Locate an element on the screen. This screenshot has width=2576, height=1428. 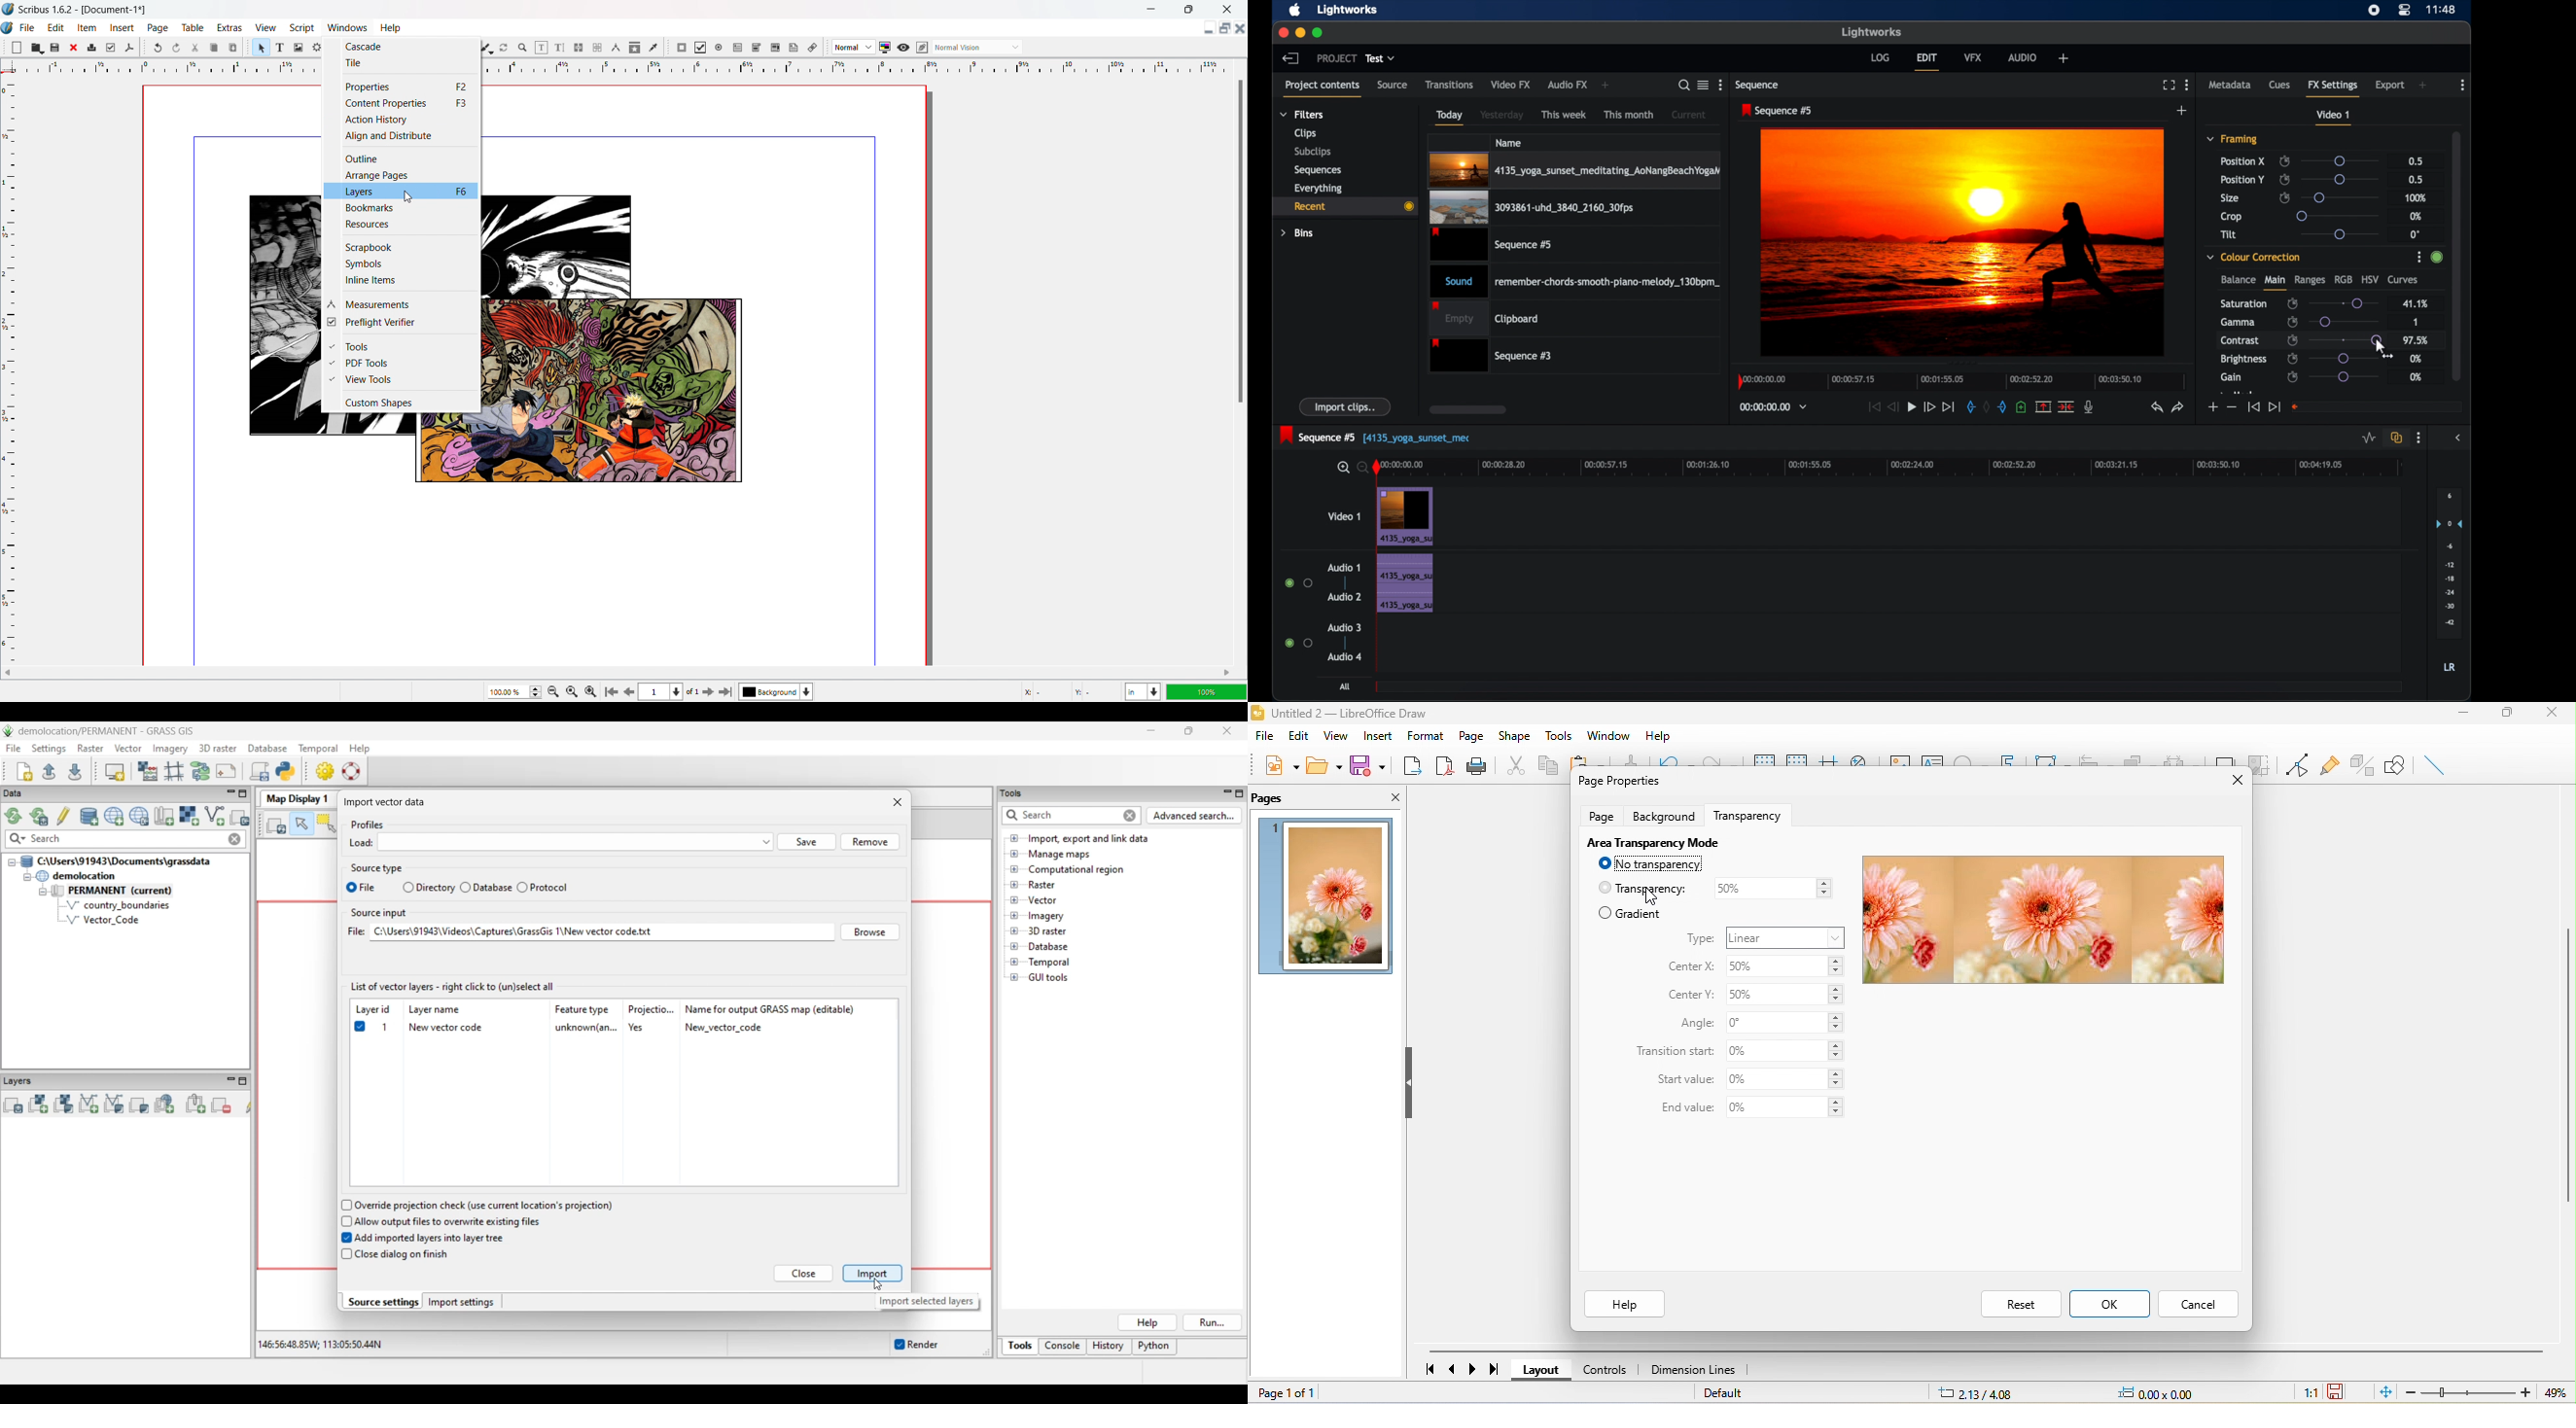
fast forward is located at coordinates (1929, 407).